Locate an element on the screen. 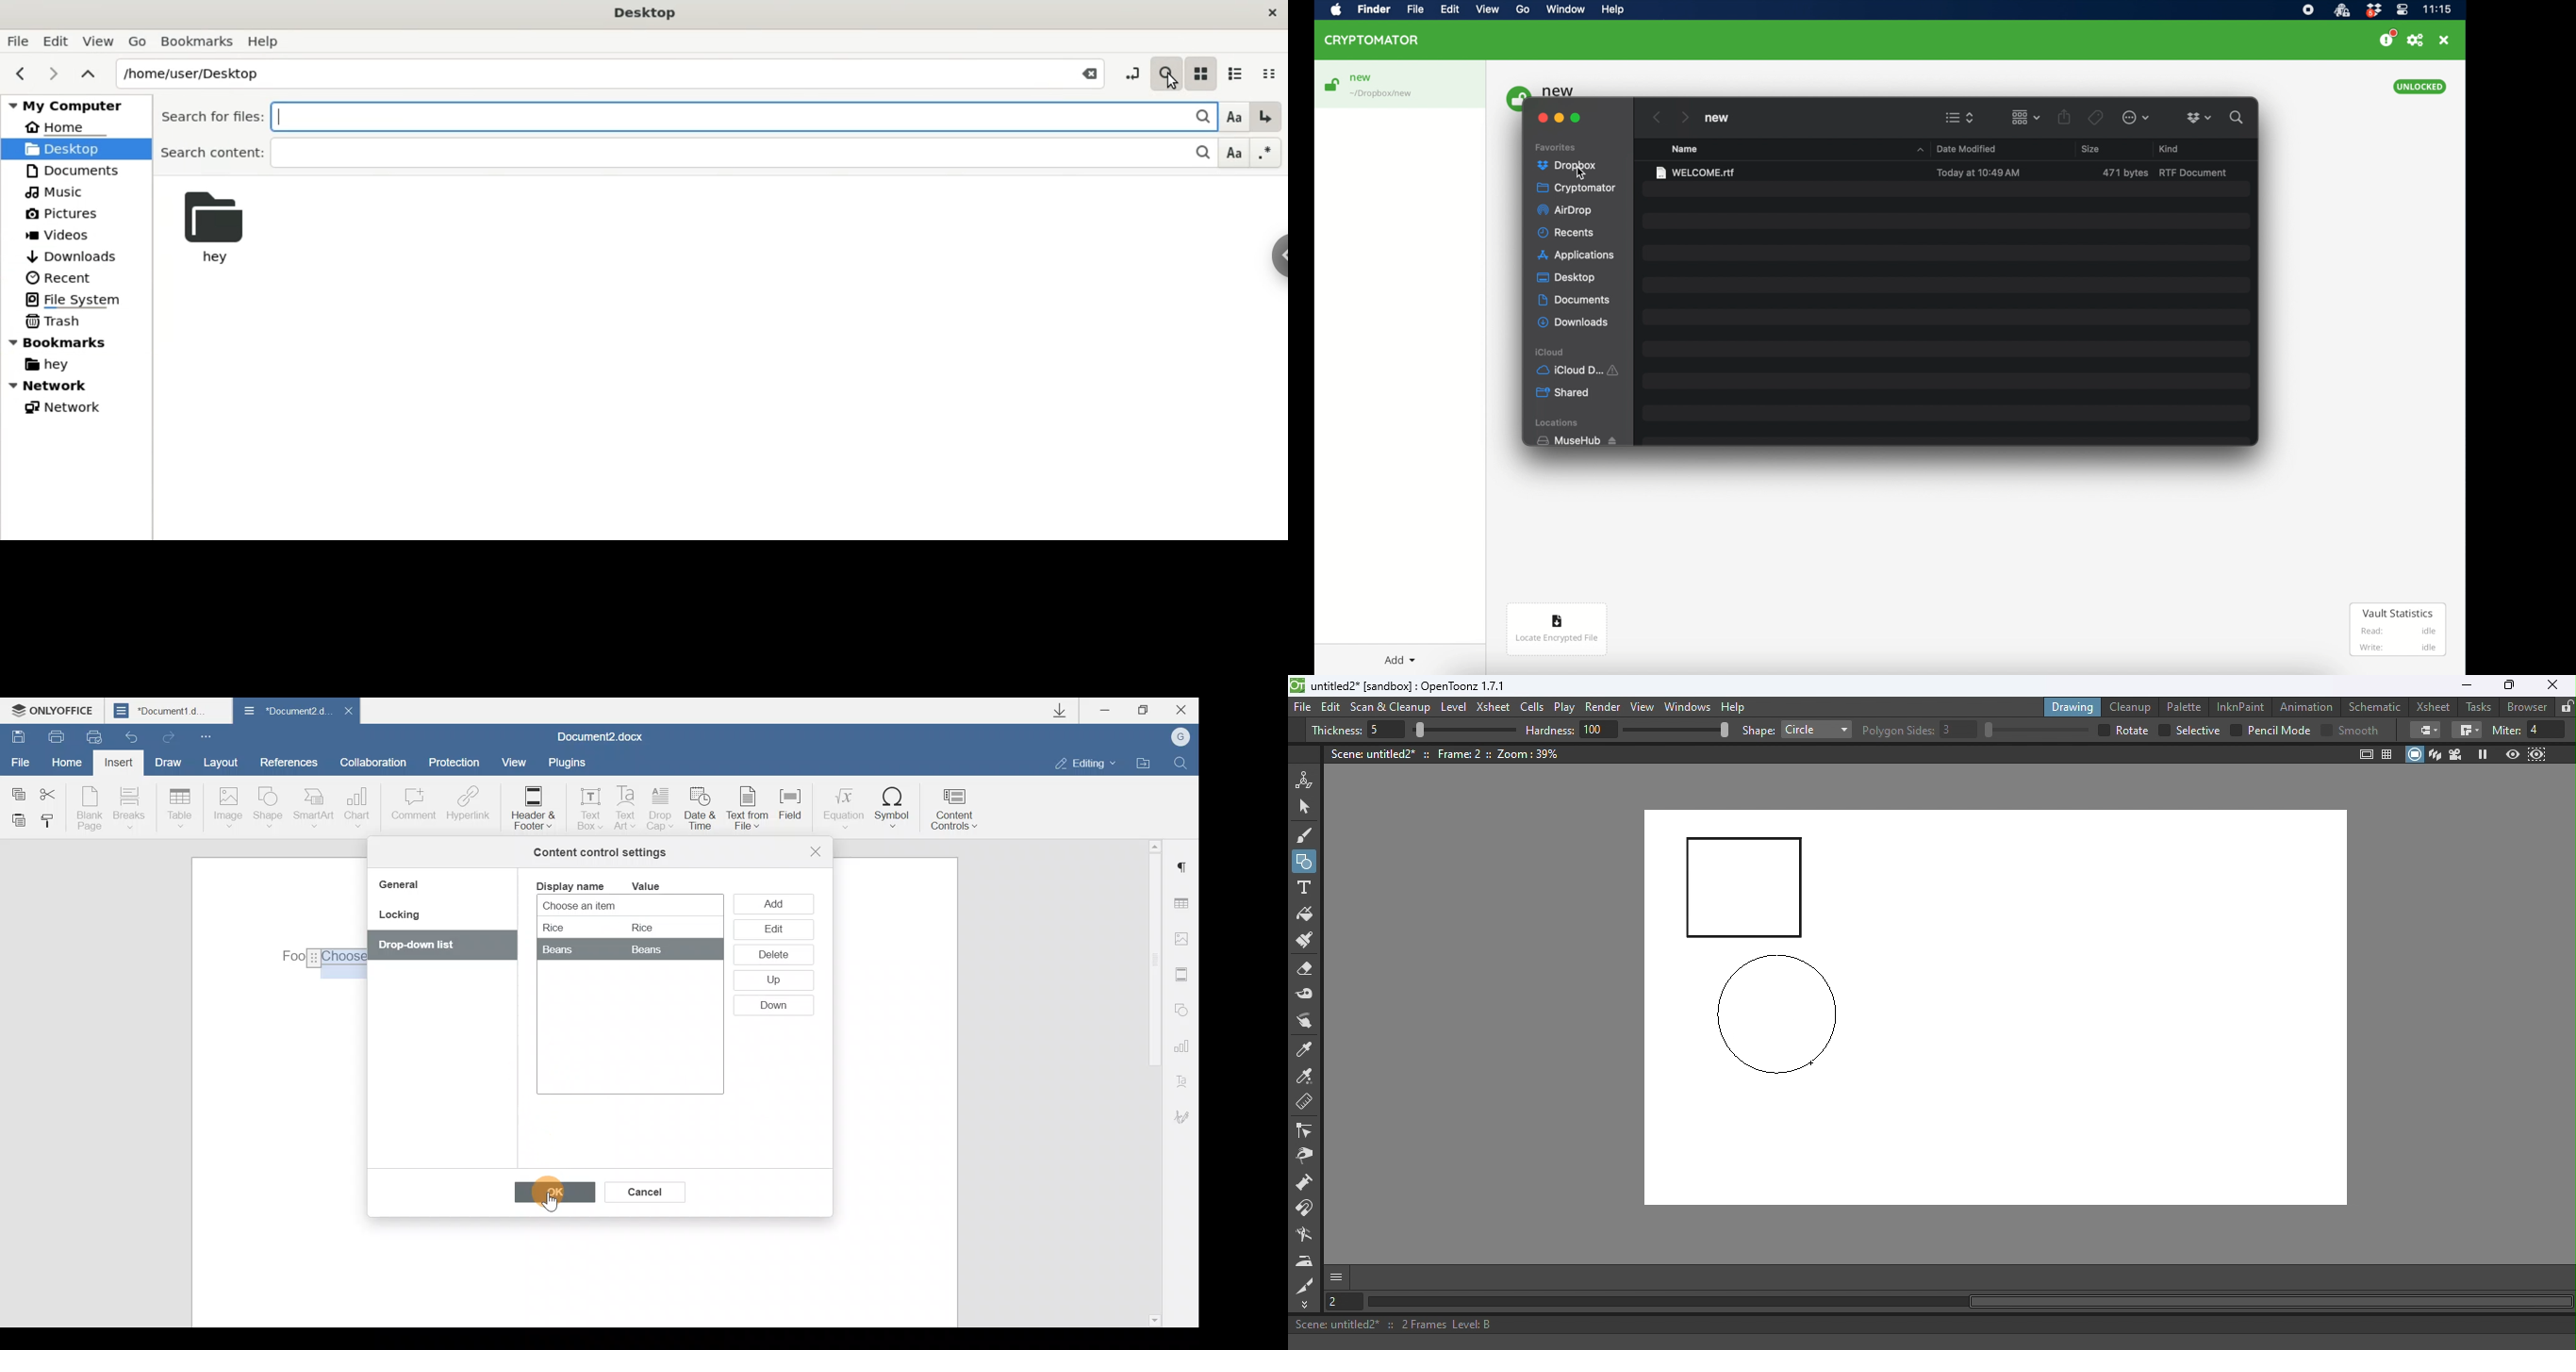 The image size is (2576, 1372). Document1 d.. is located at coordinates (170, 710).